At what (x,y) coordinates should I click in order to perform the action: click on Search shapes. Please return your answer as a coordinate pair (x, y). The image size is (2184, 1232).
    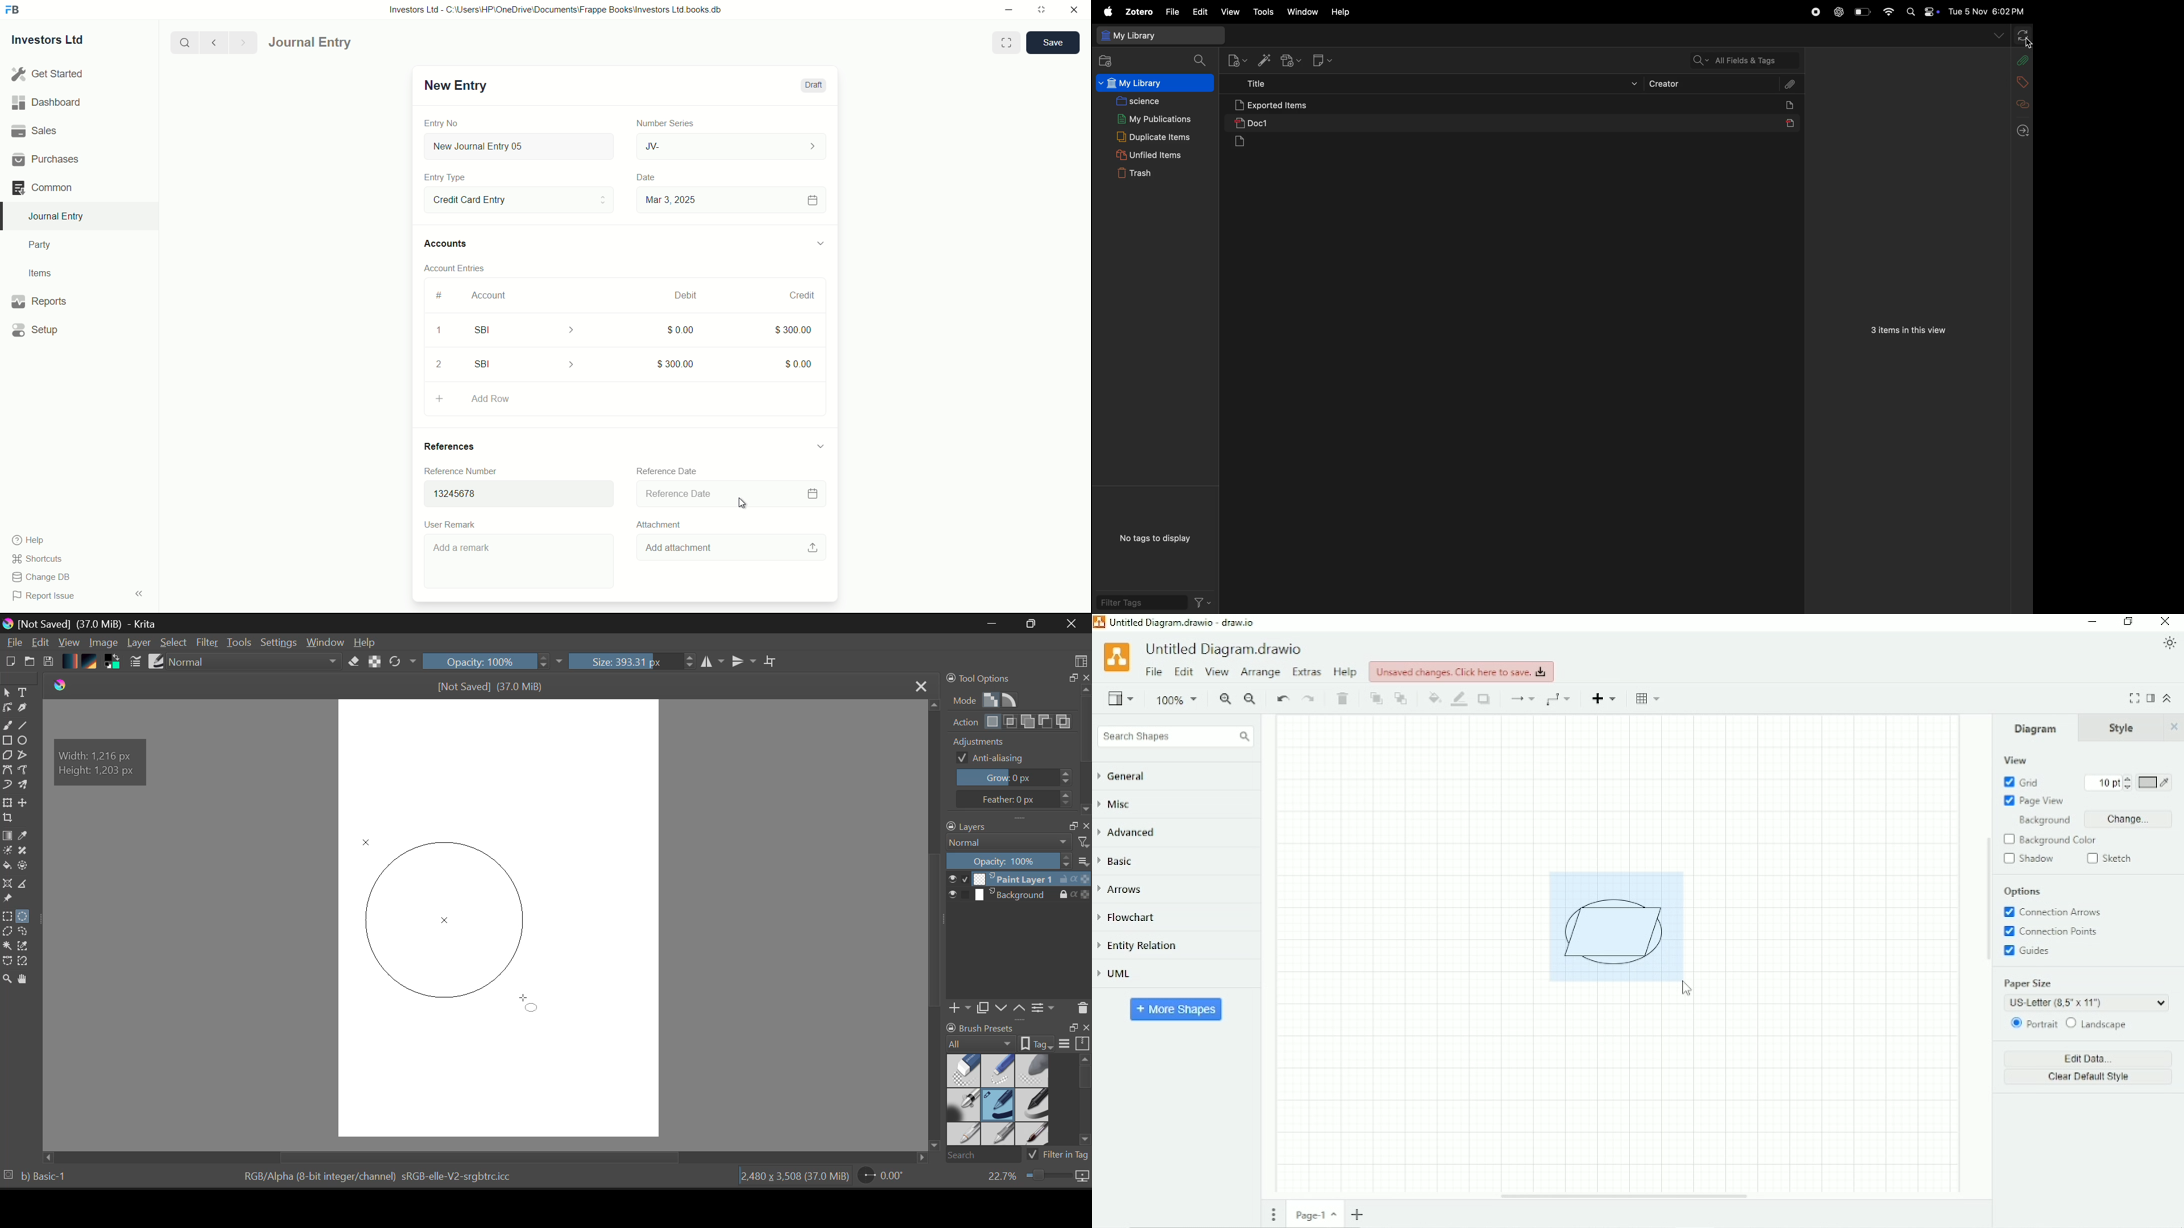
    Looking at the image, I should click on (1175, 737).